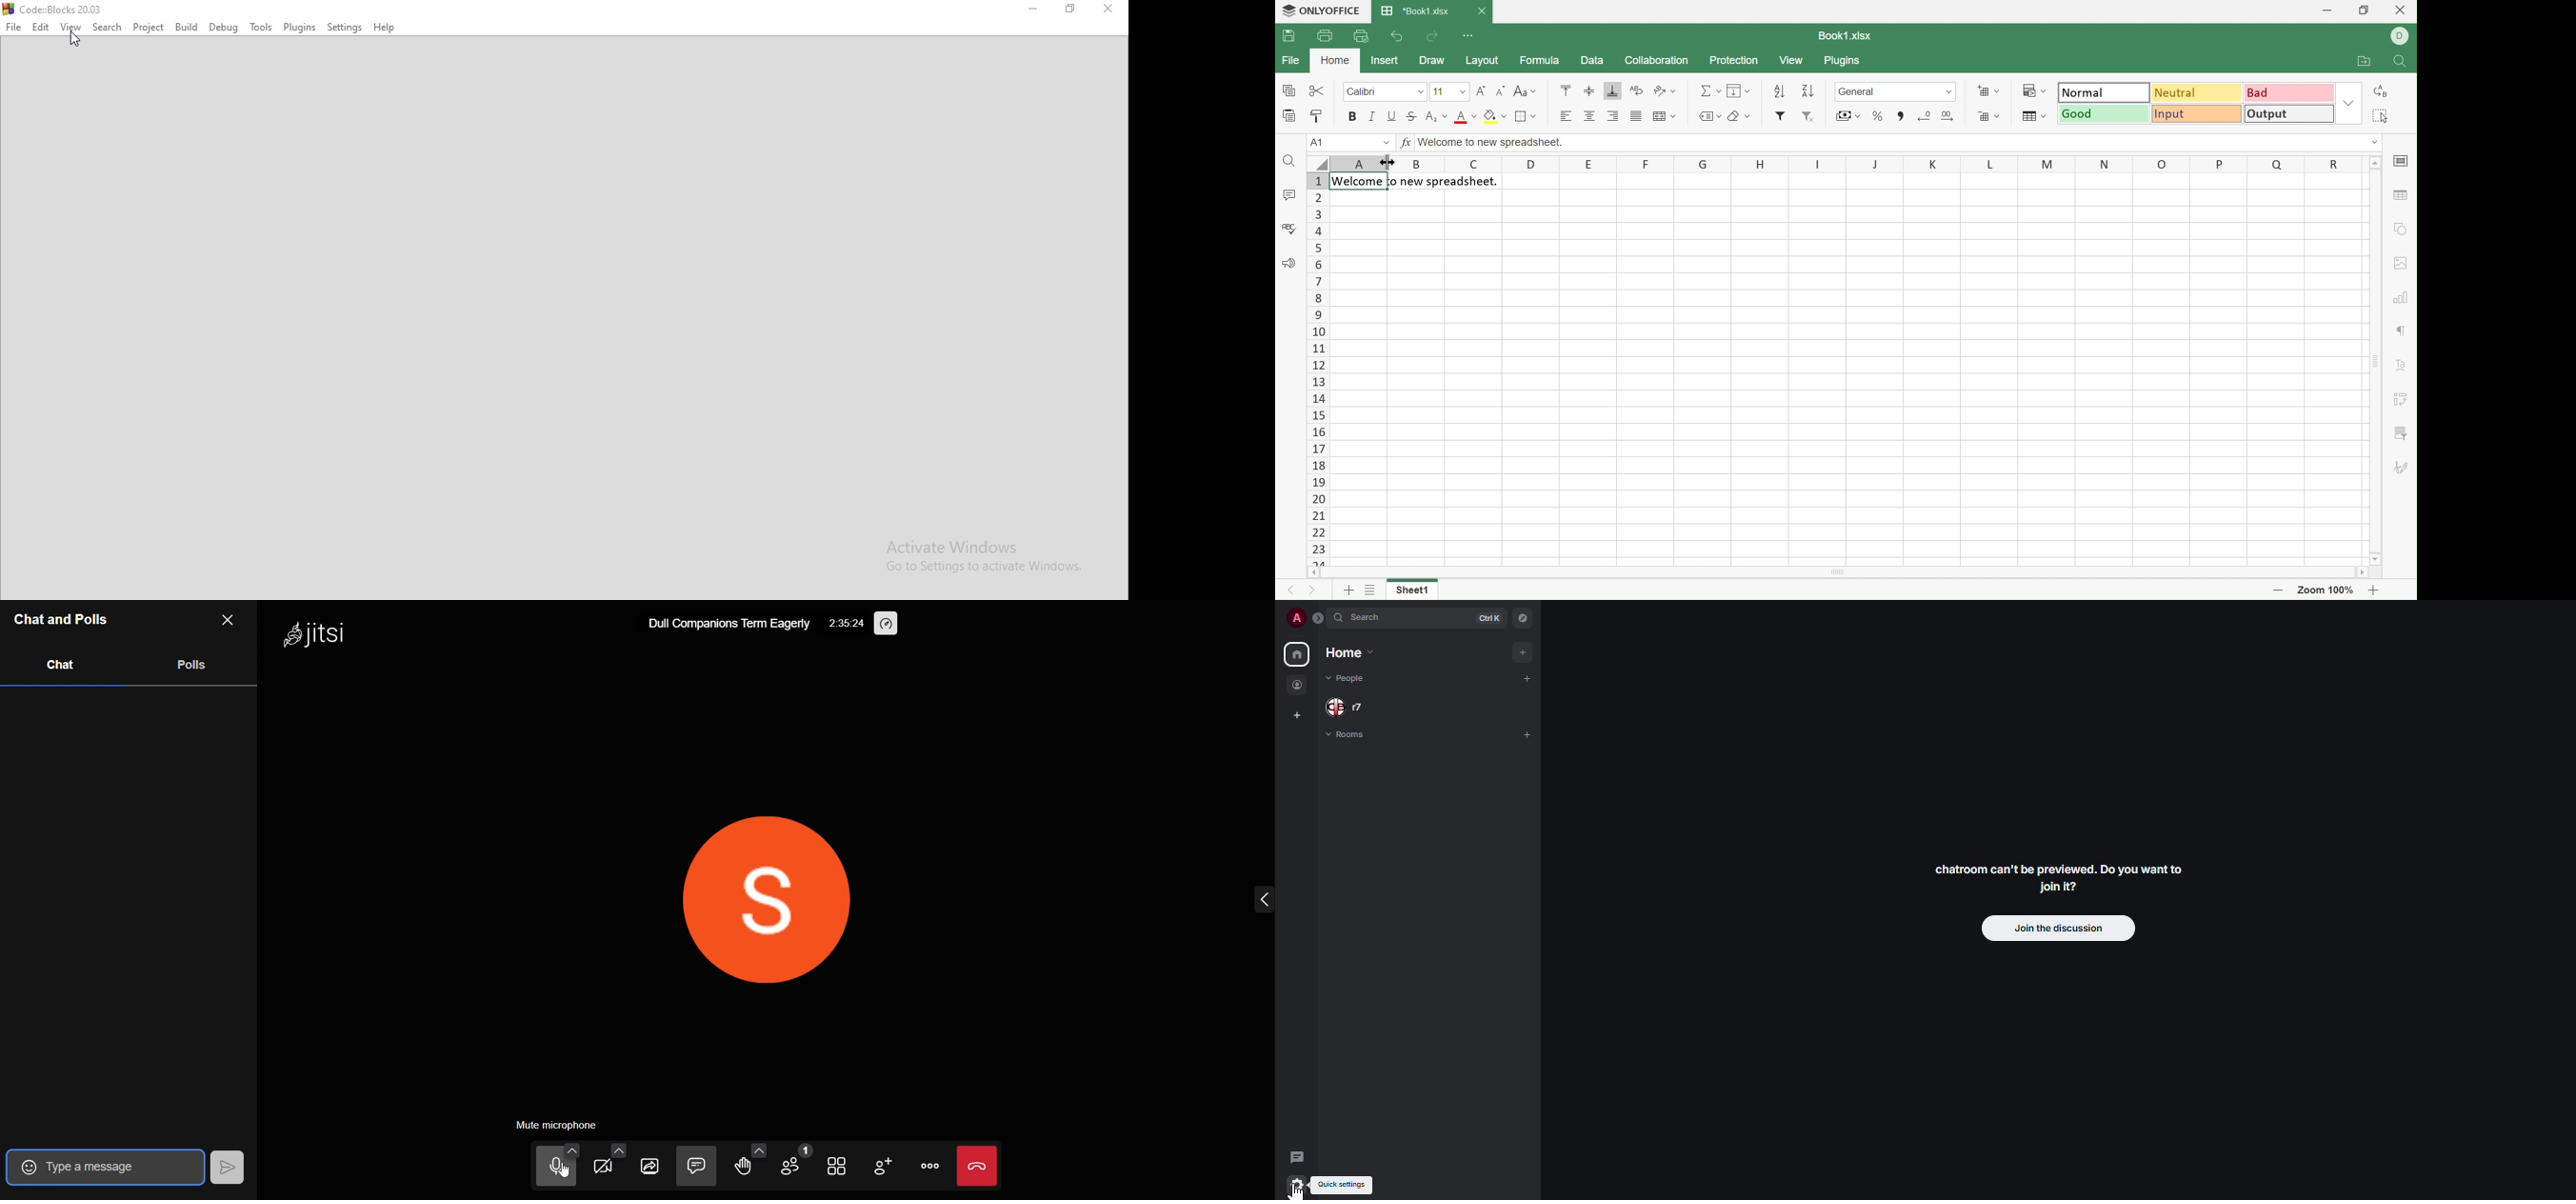 The width and height of the screenshot is (2576, 1204). What do you see at coordinates (1469, 37) in the screenshot?
I see `Customize Quick Access Toolbar` at bounding box center [1469, 37].